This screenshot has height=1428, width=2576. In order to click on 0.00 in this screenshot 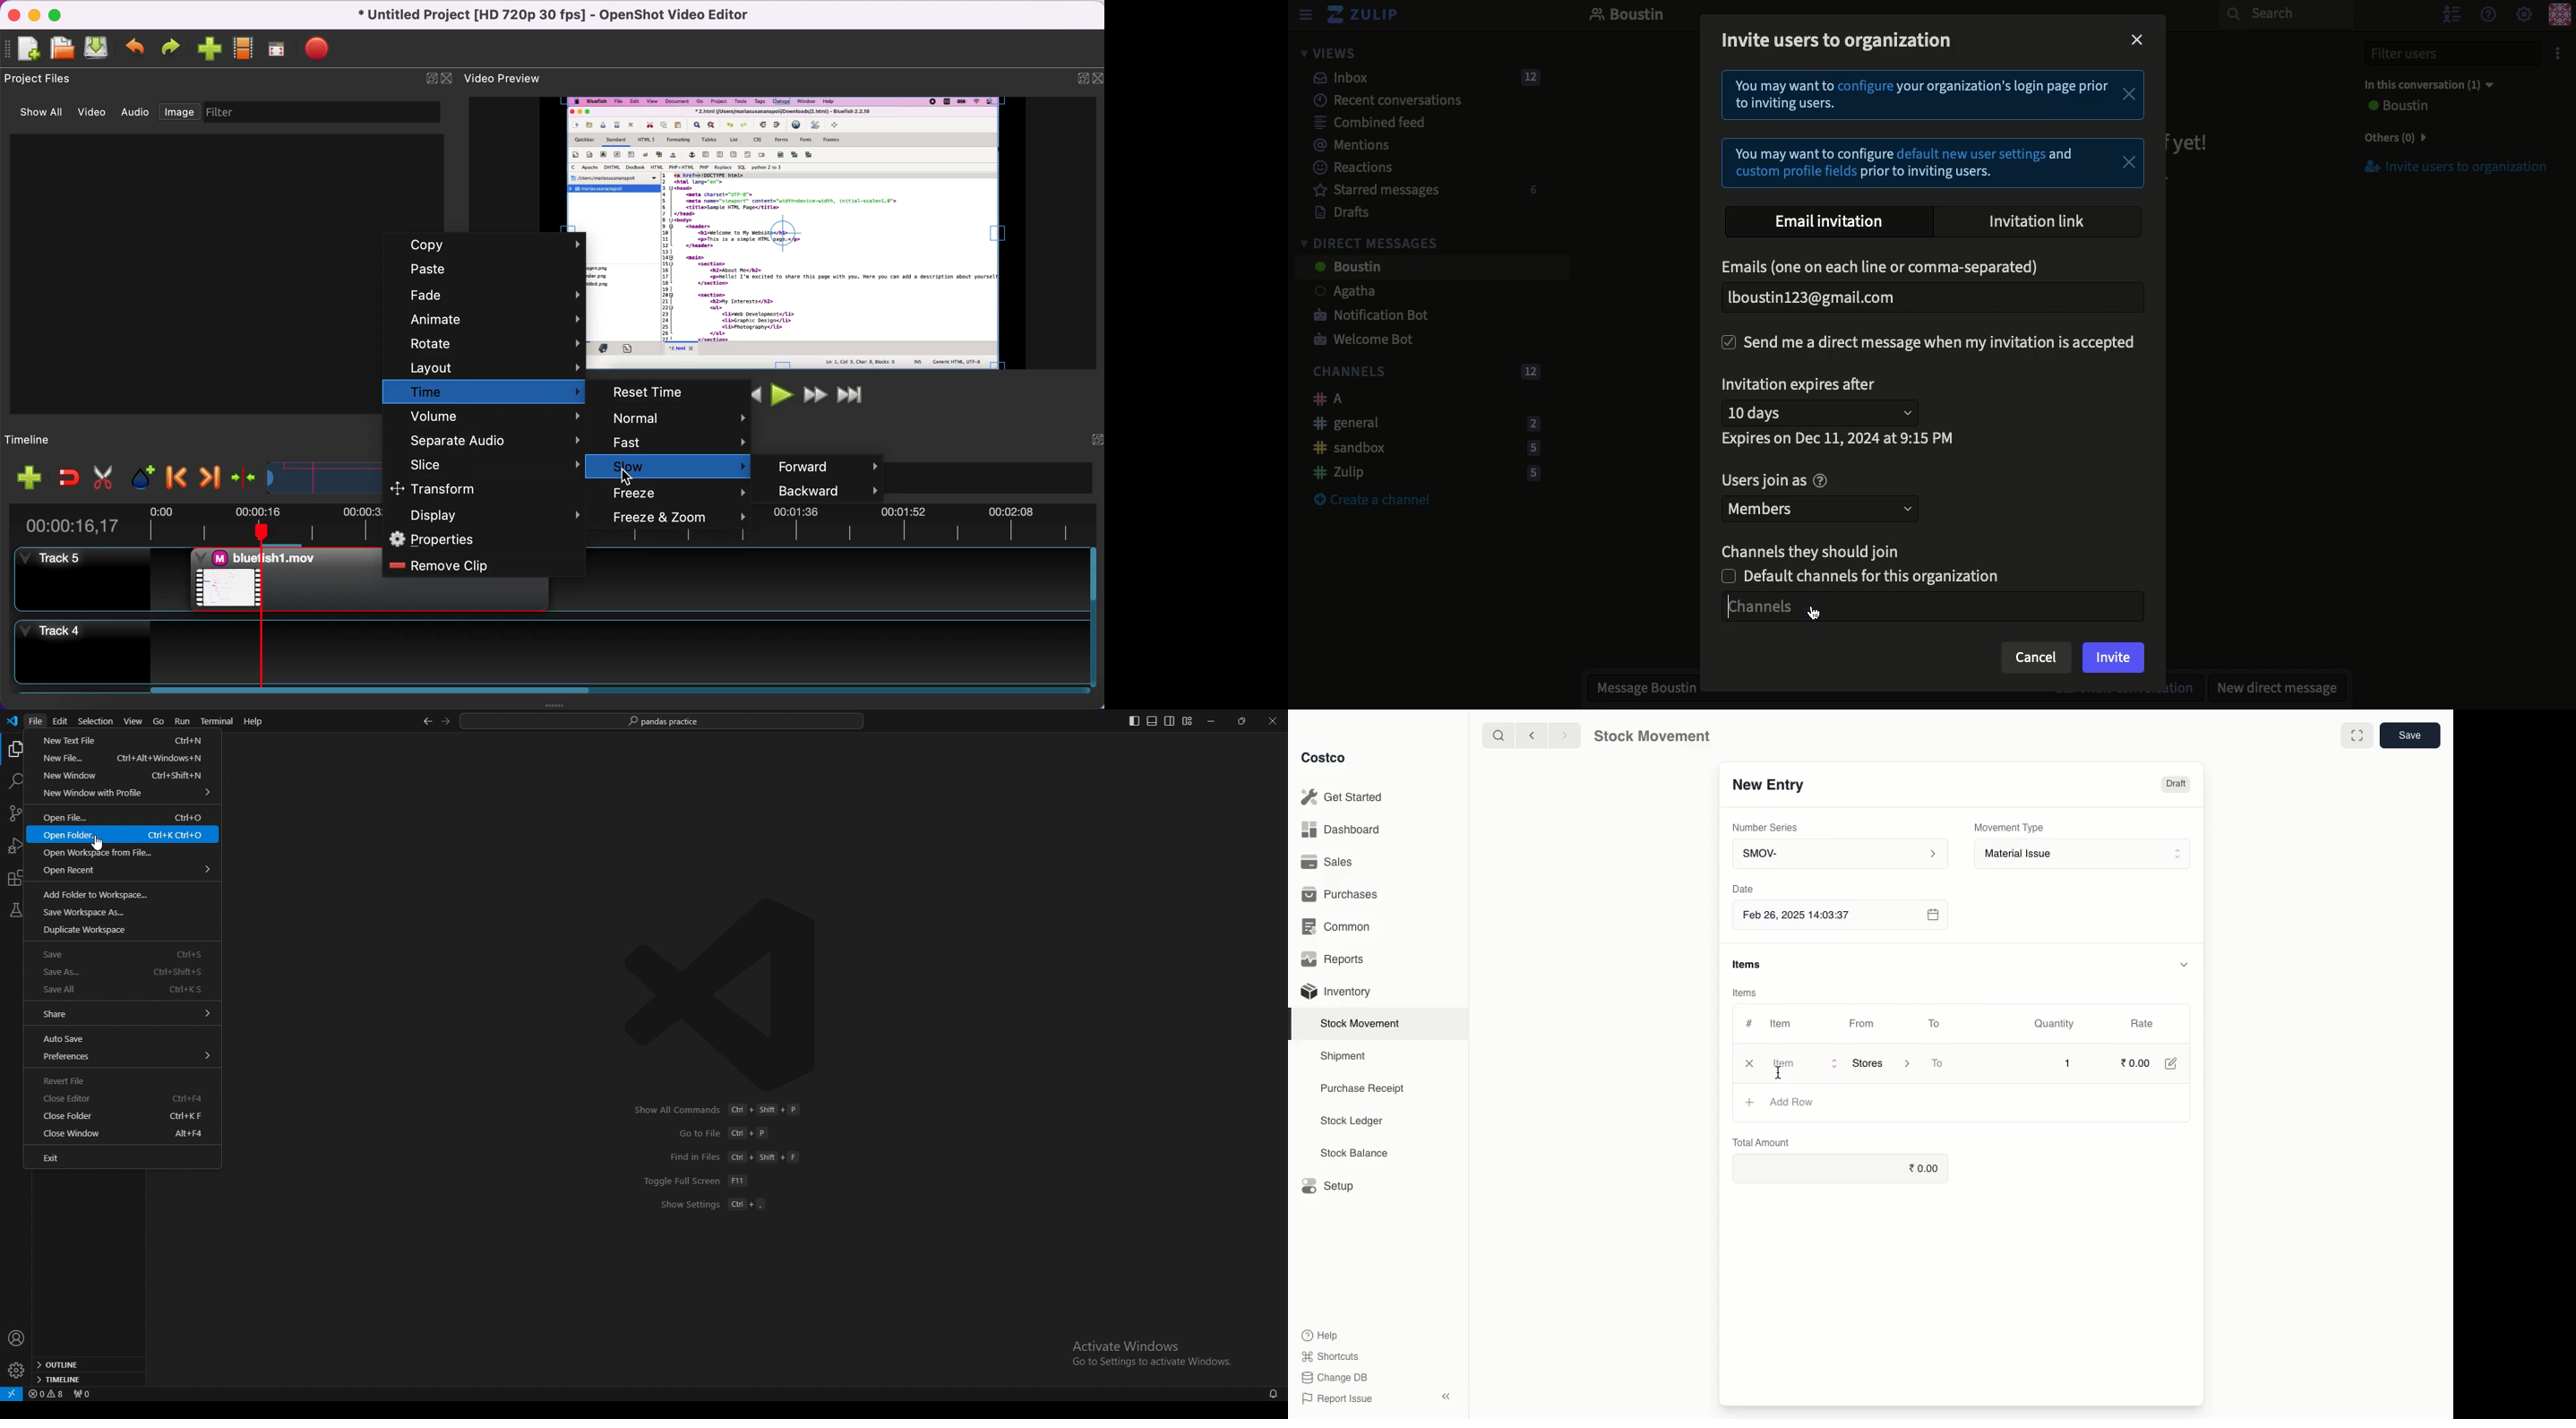, I will do `click(1846, 1170)`.